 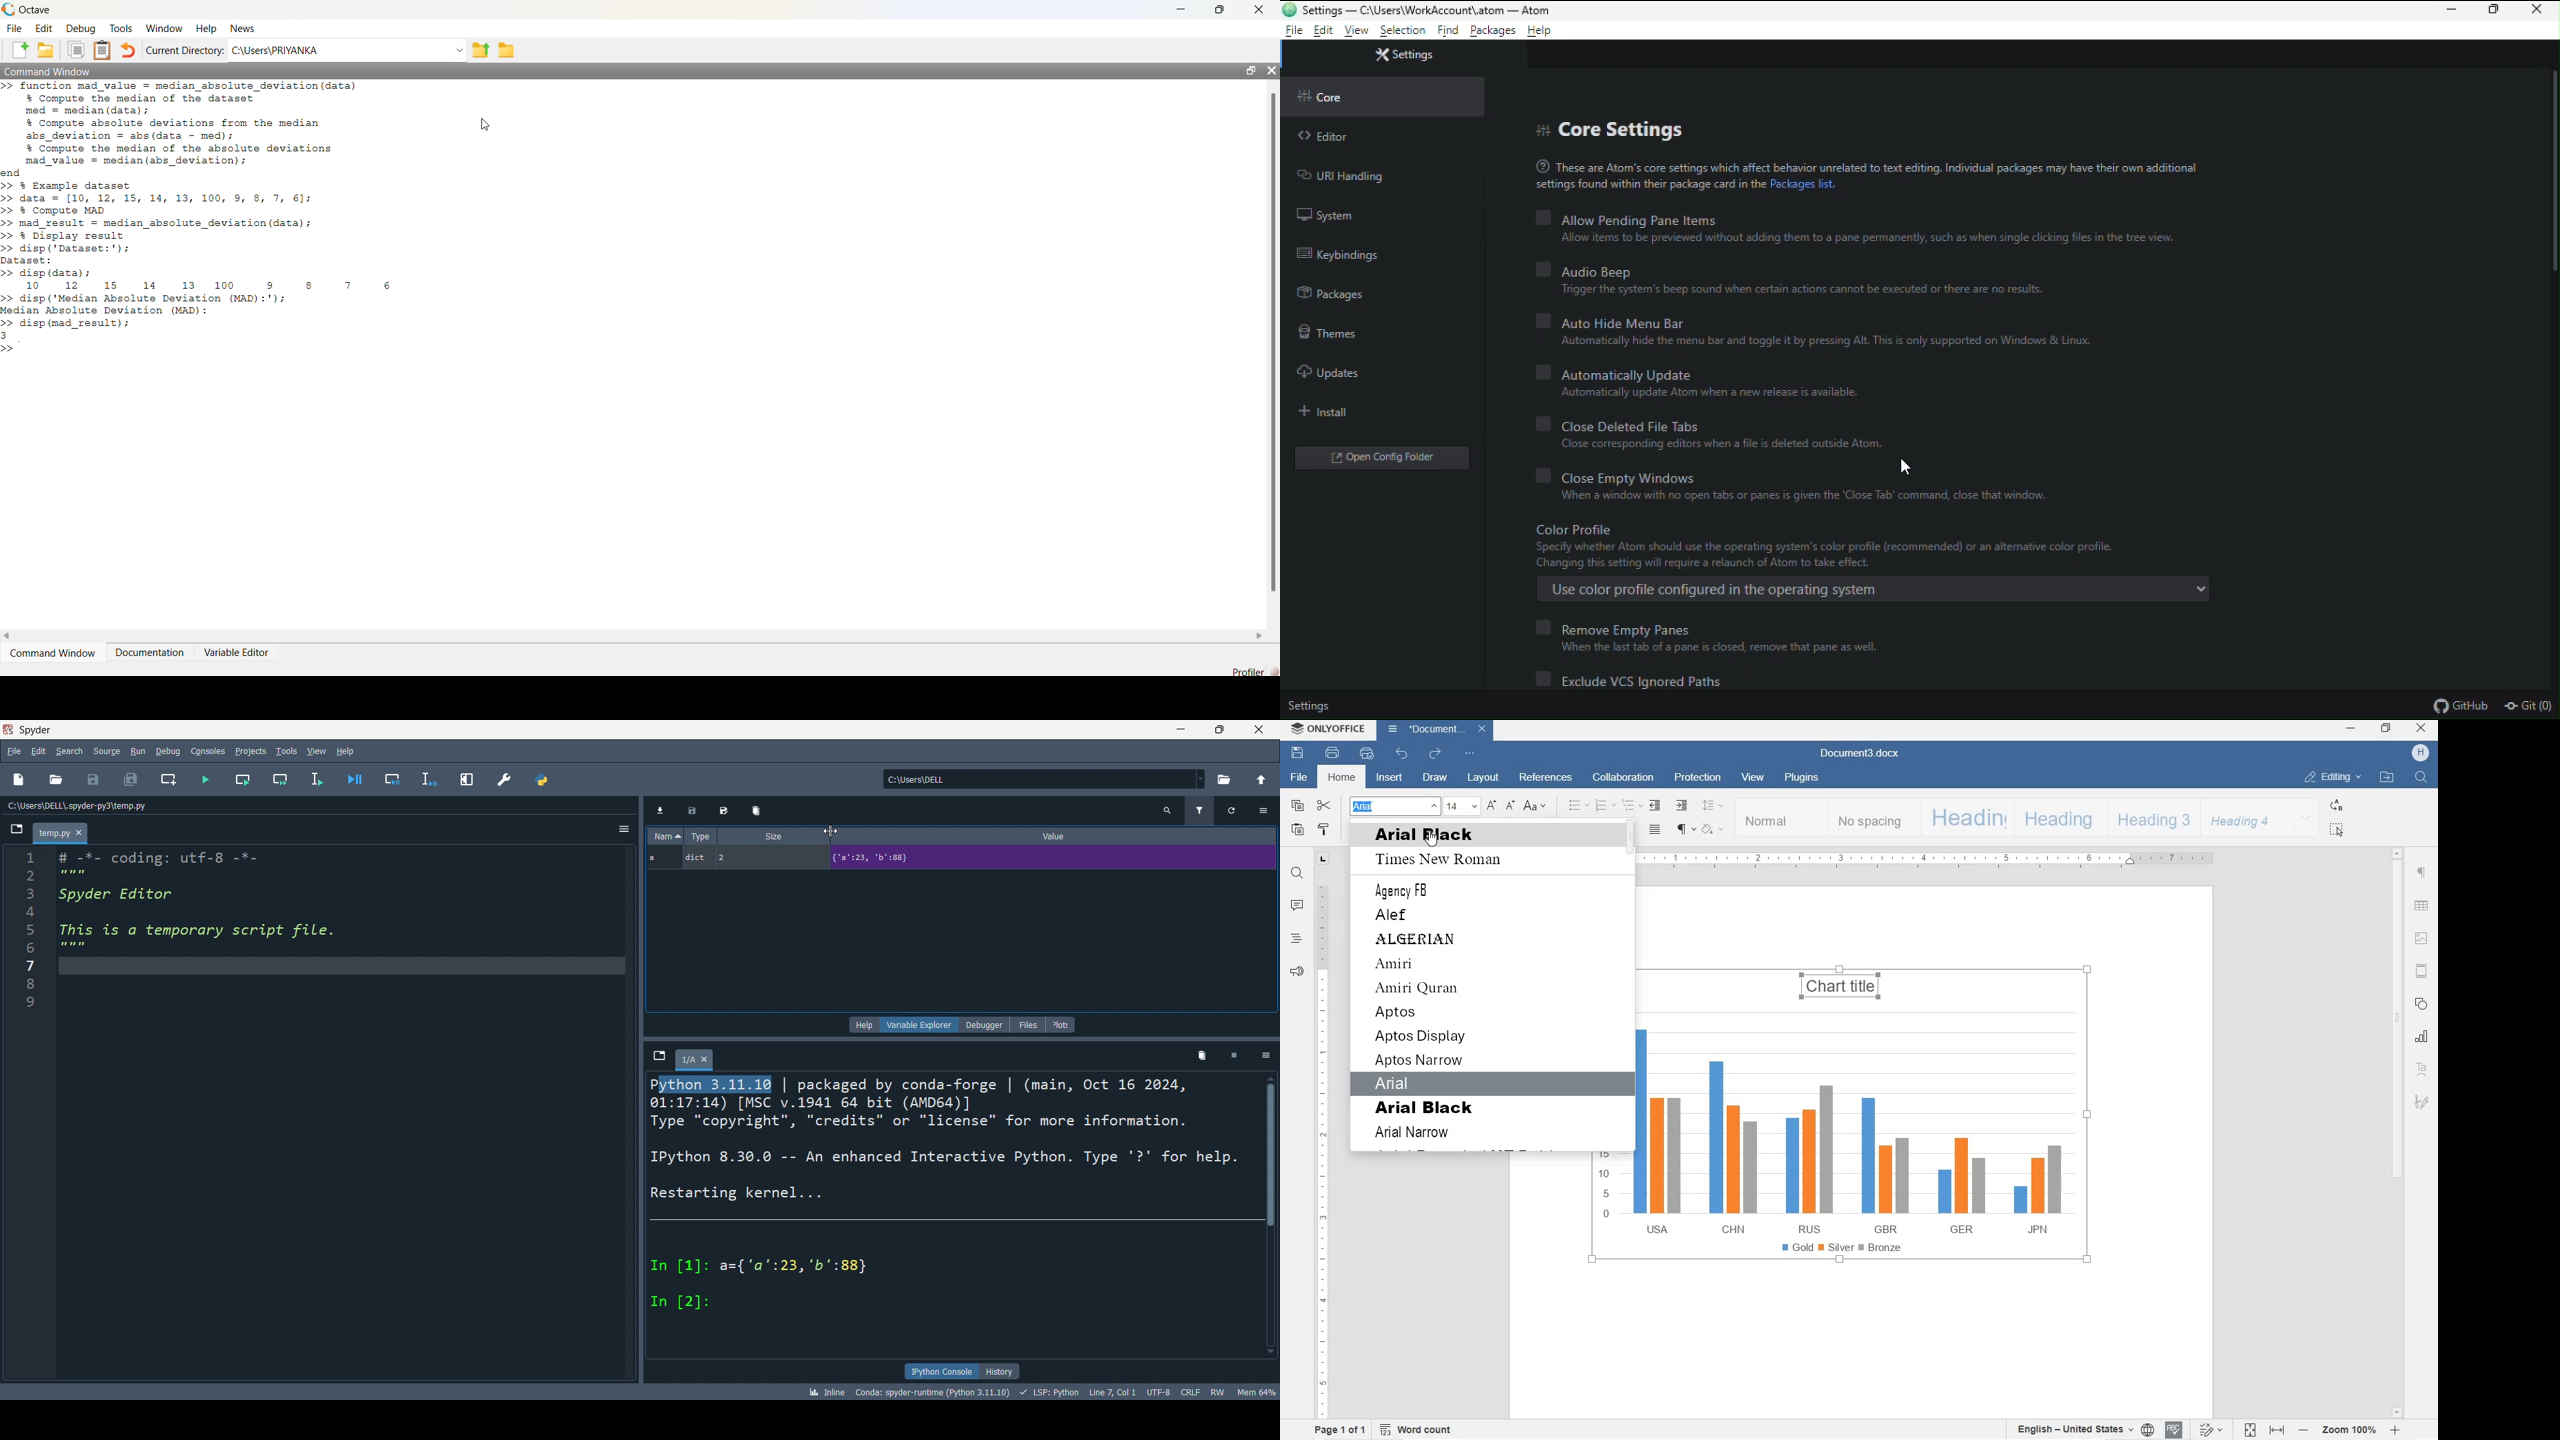 What do you see at coordinates (428, 778) in the screenshot?
I see `debug line` at bounding box center [428, 778].